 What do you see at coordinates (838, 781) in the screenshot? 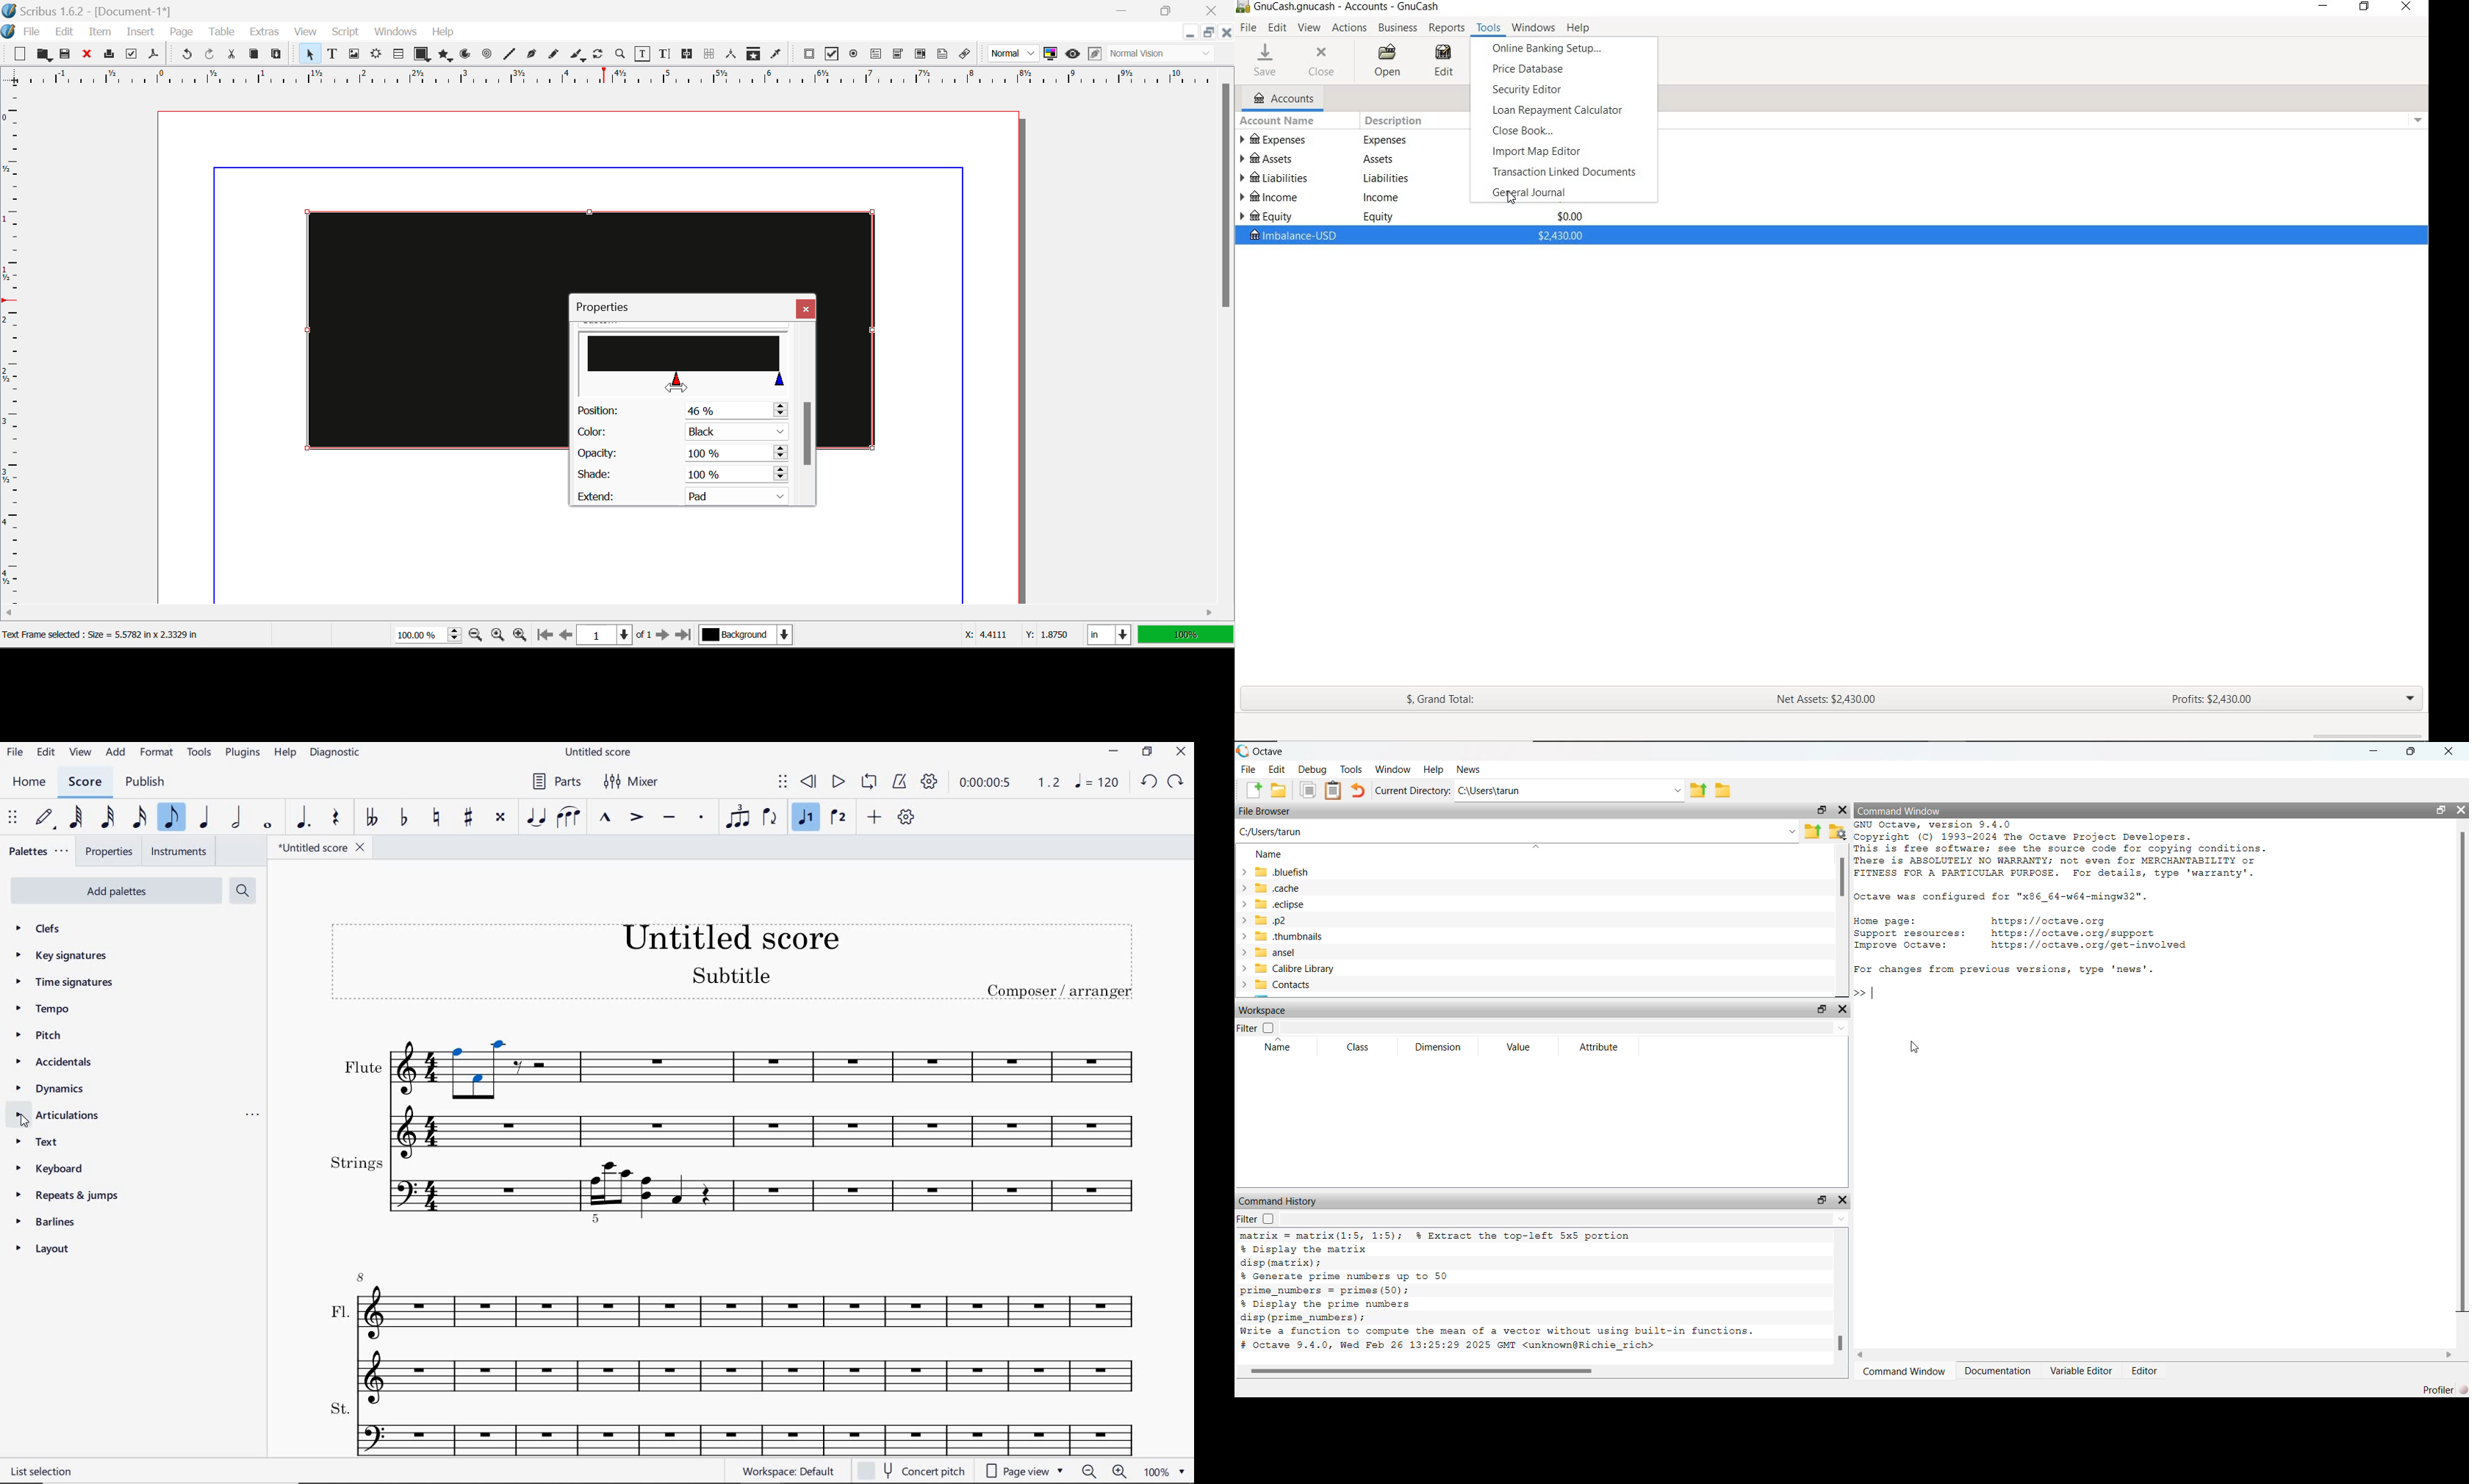
I see `PLAY` at bounding box center [838, 781].